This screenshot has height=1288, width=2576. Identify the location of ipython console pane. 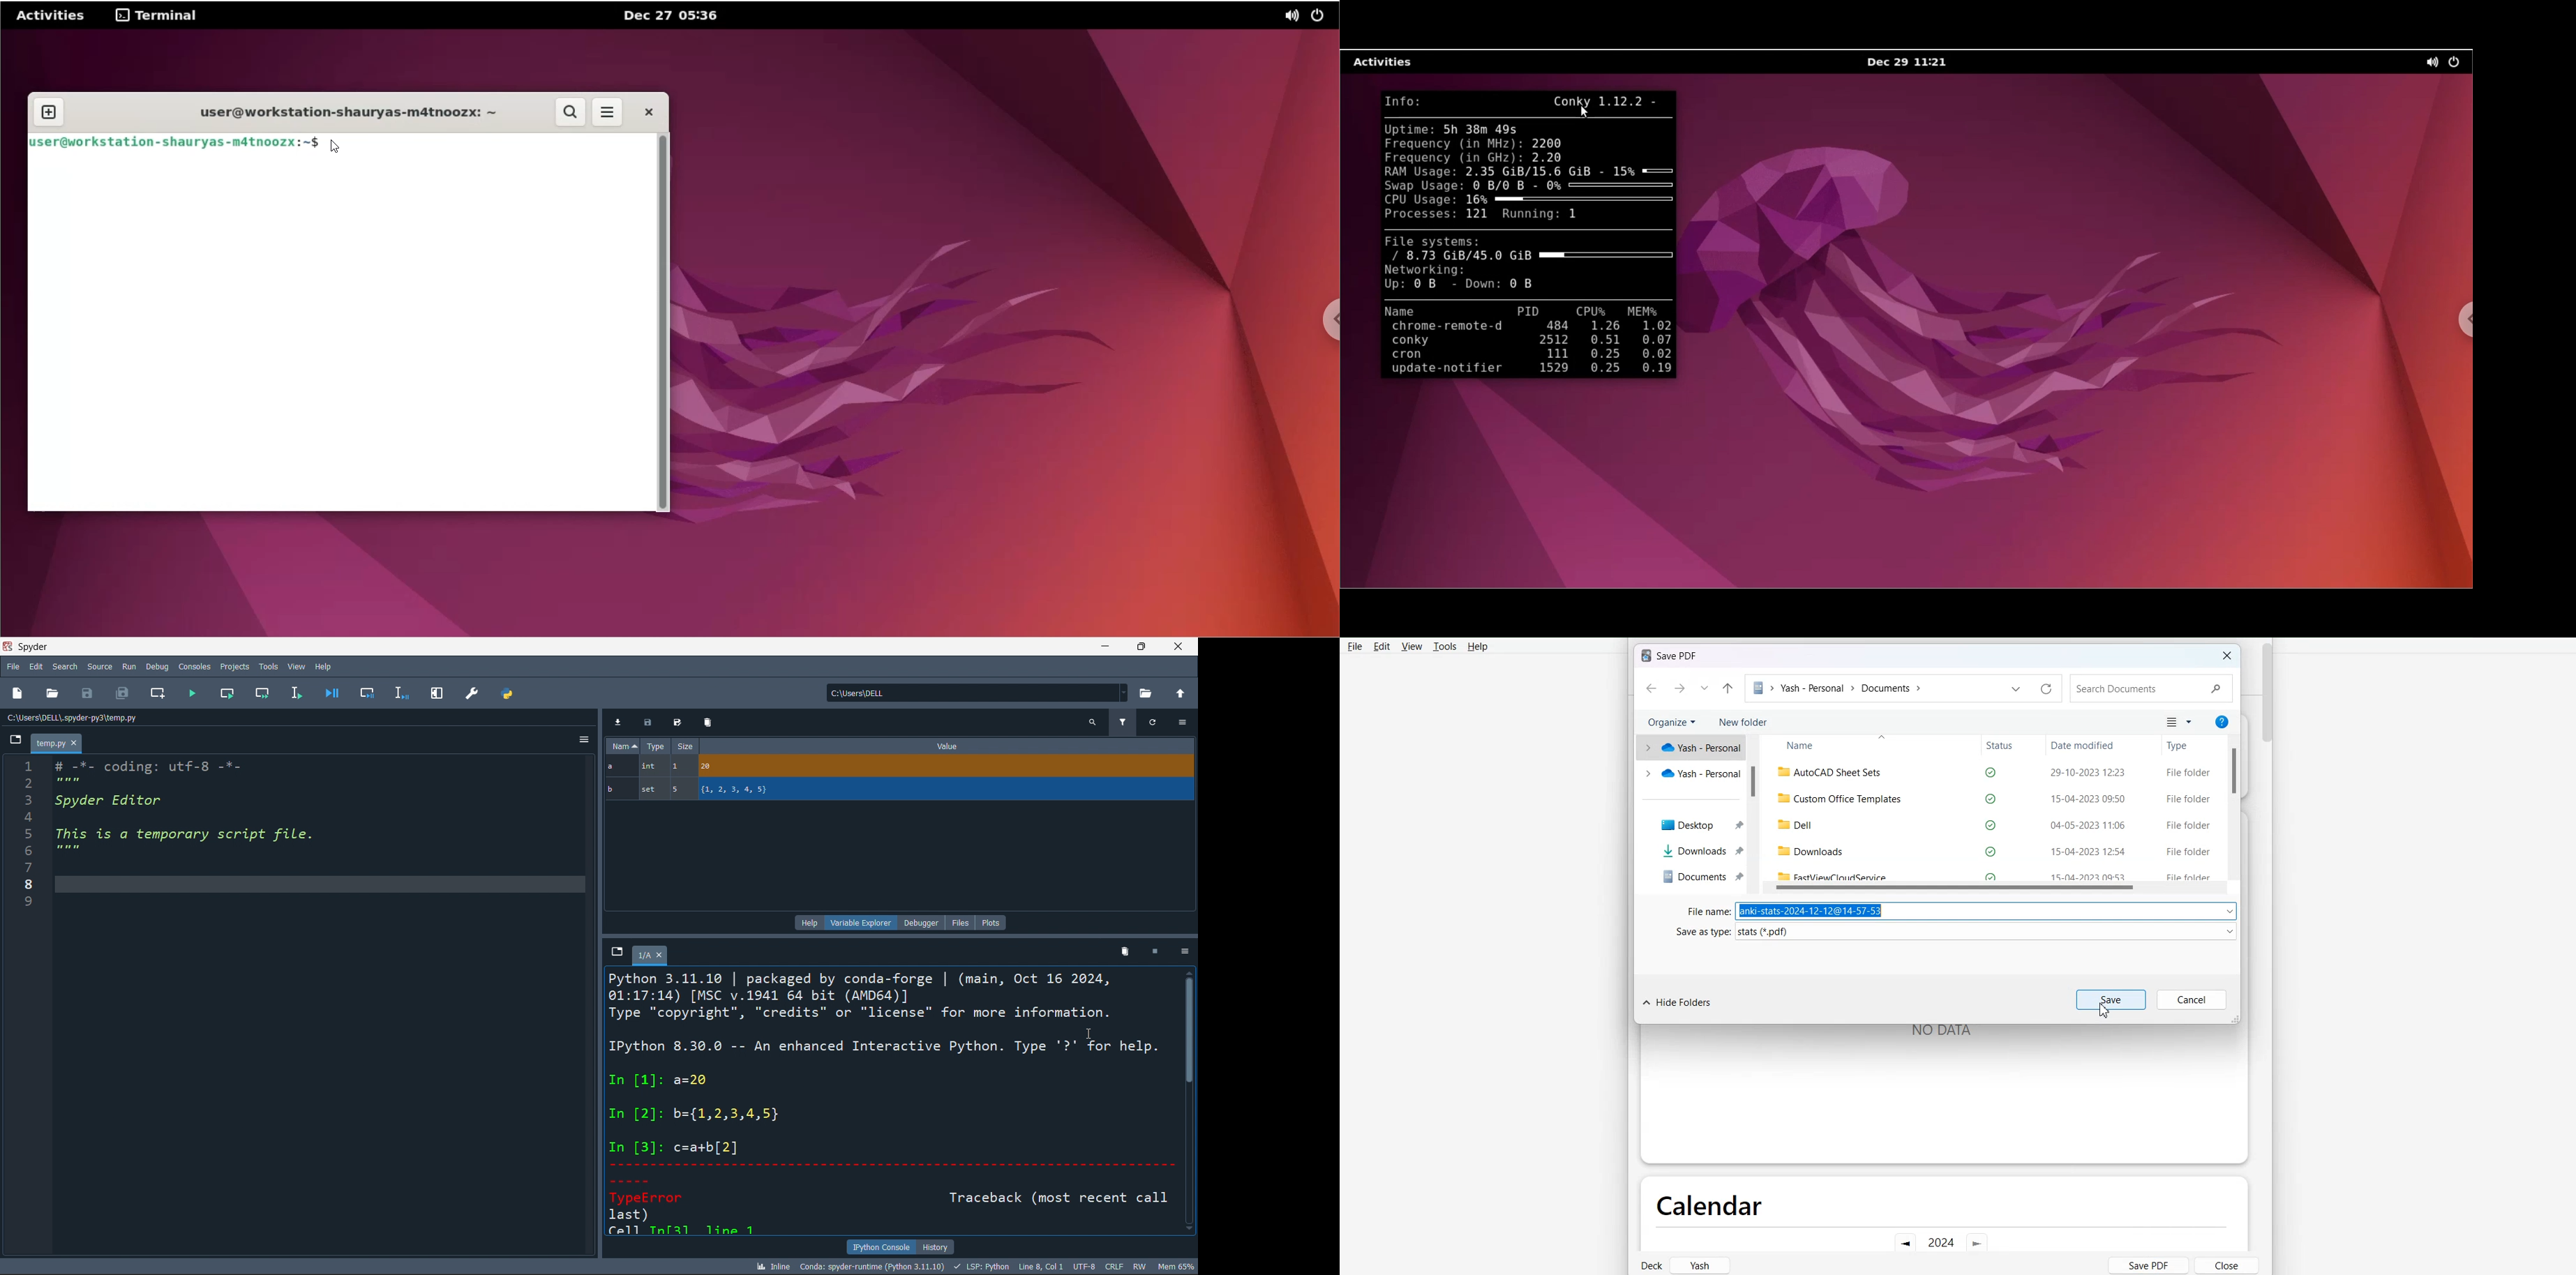
(892, 1102).